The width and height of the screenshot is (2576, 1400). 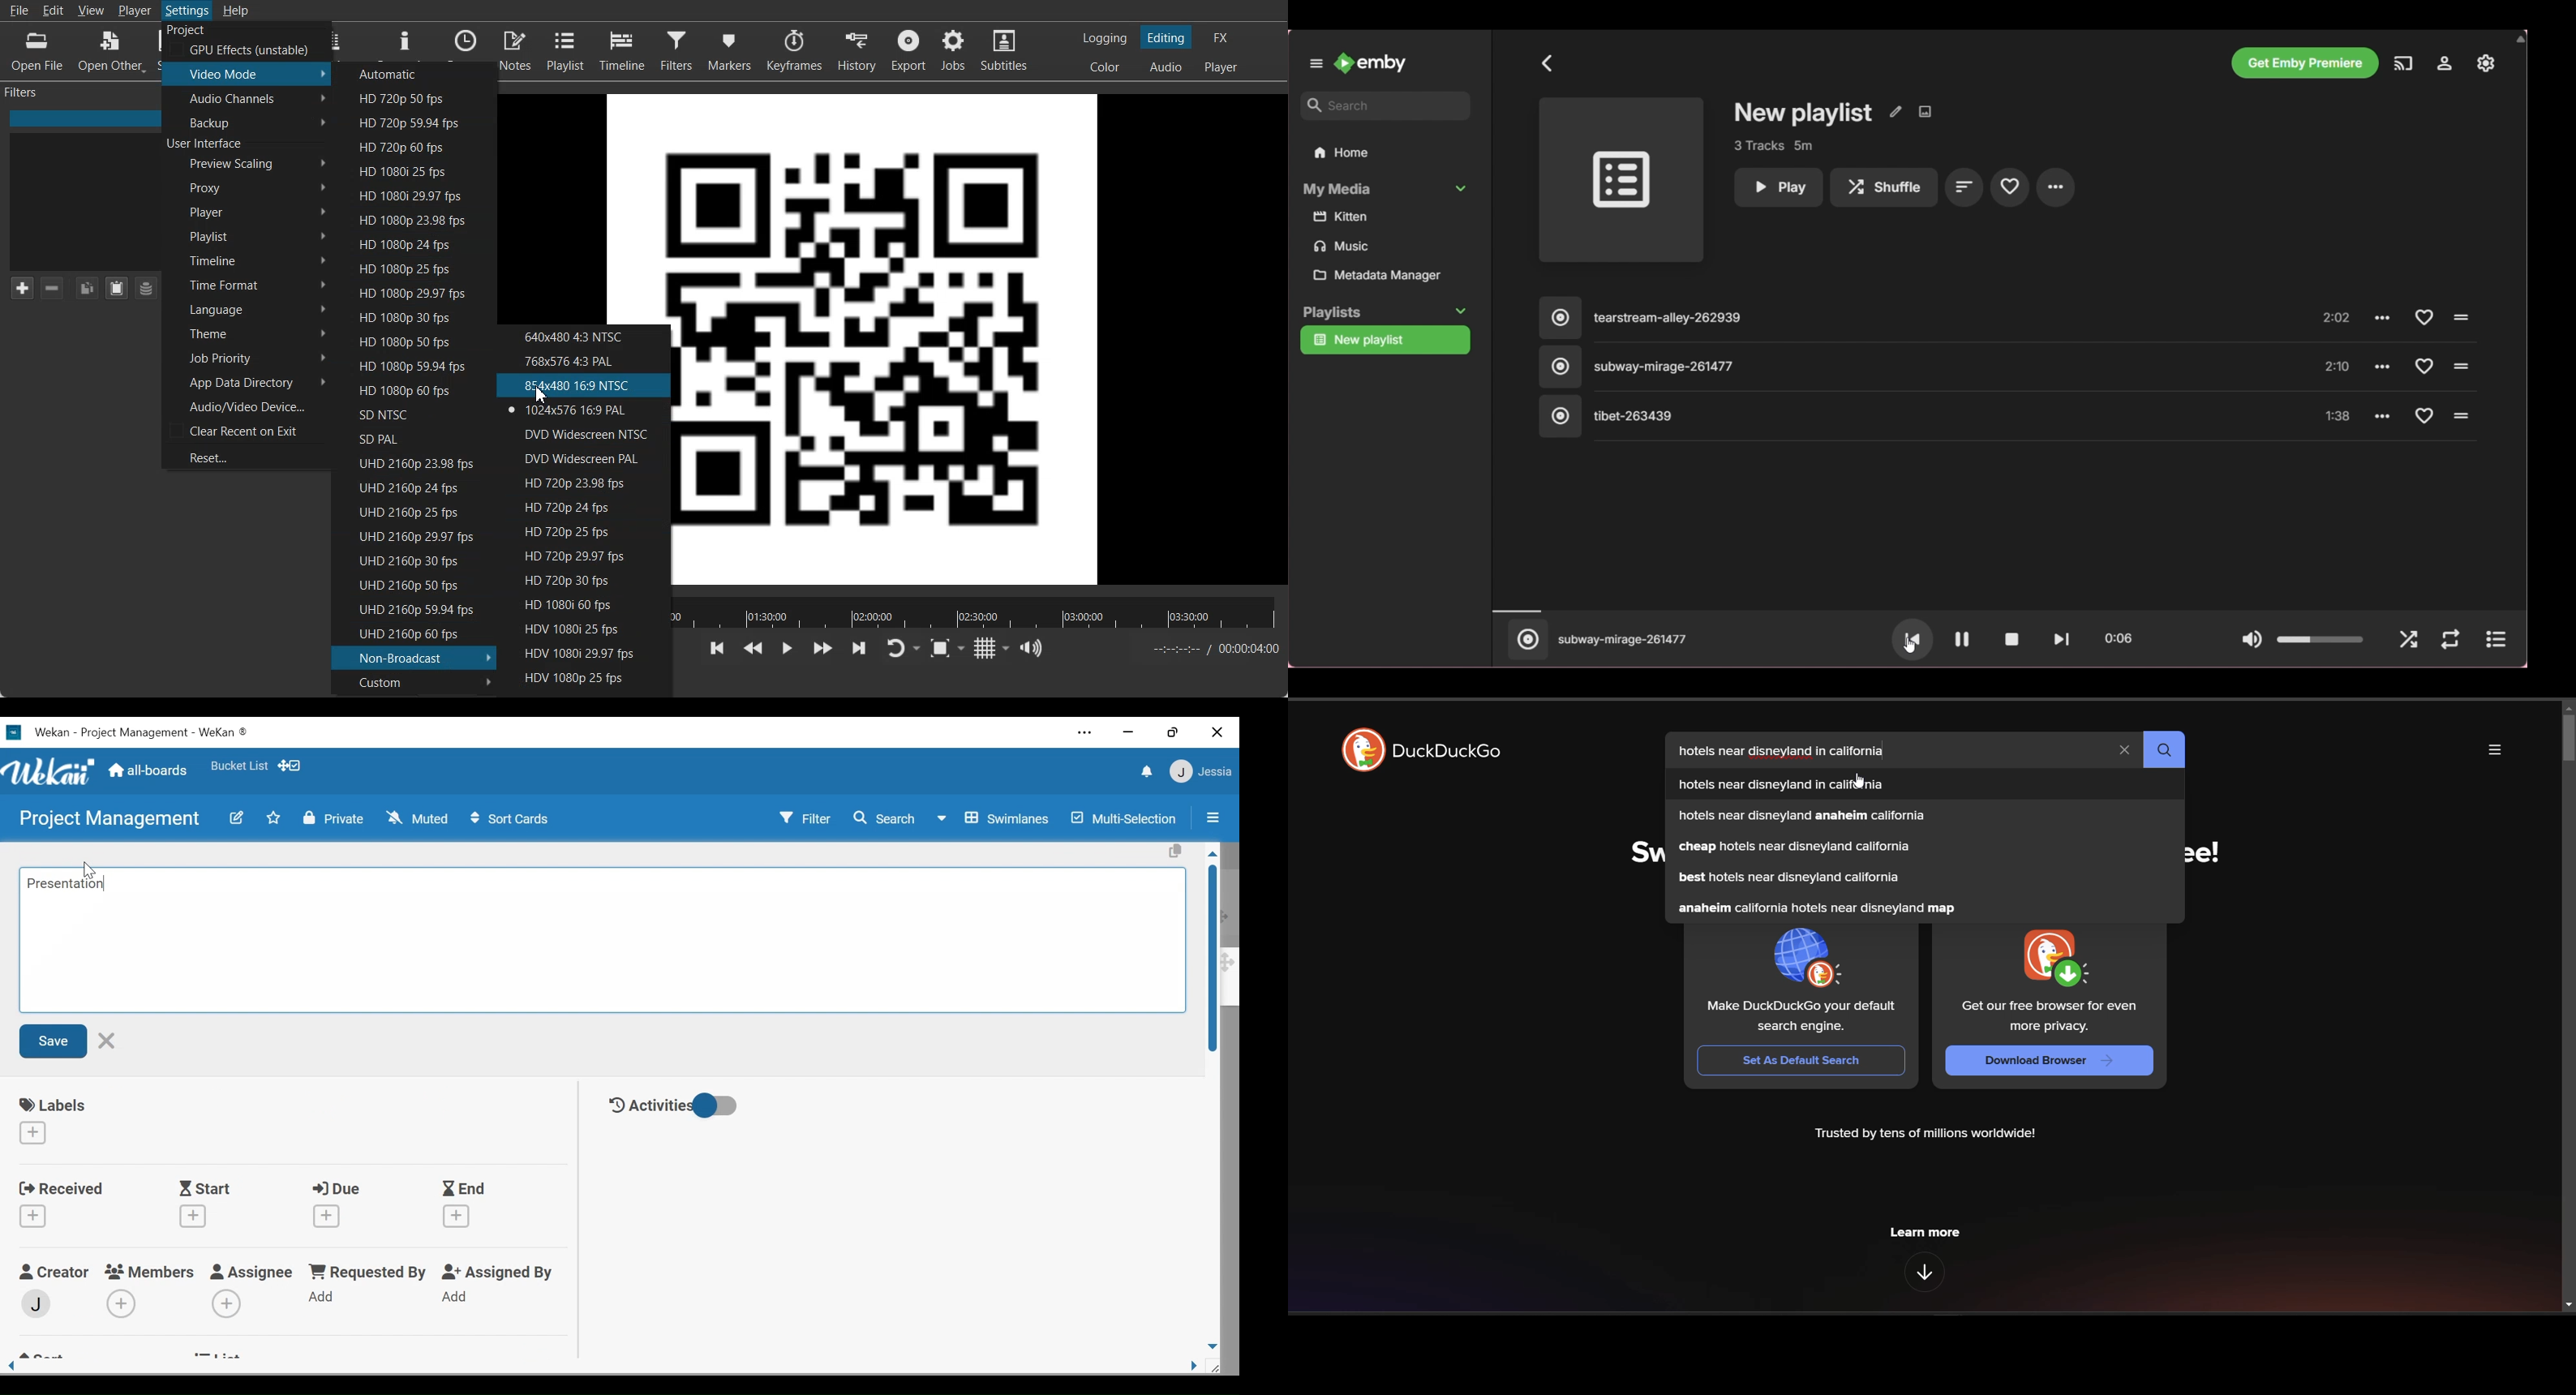 What do you see at coordinates (622, 50) in the screenshot?
I see `Timeline` at bounding box center [622, 50].